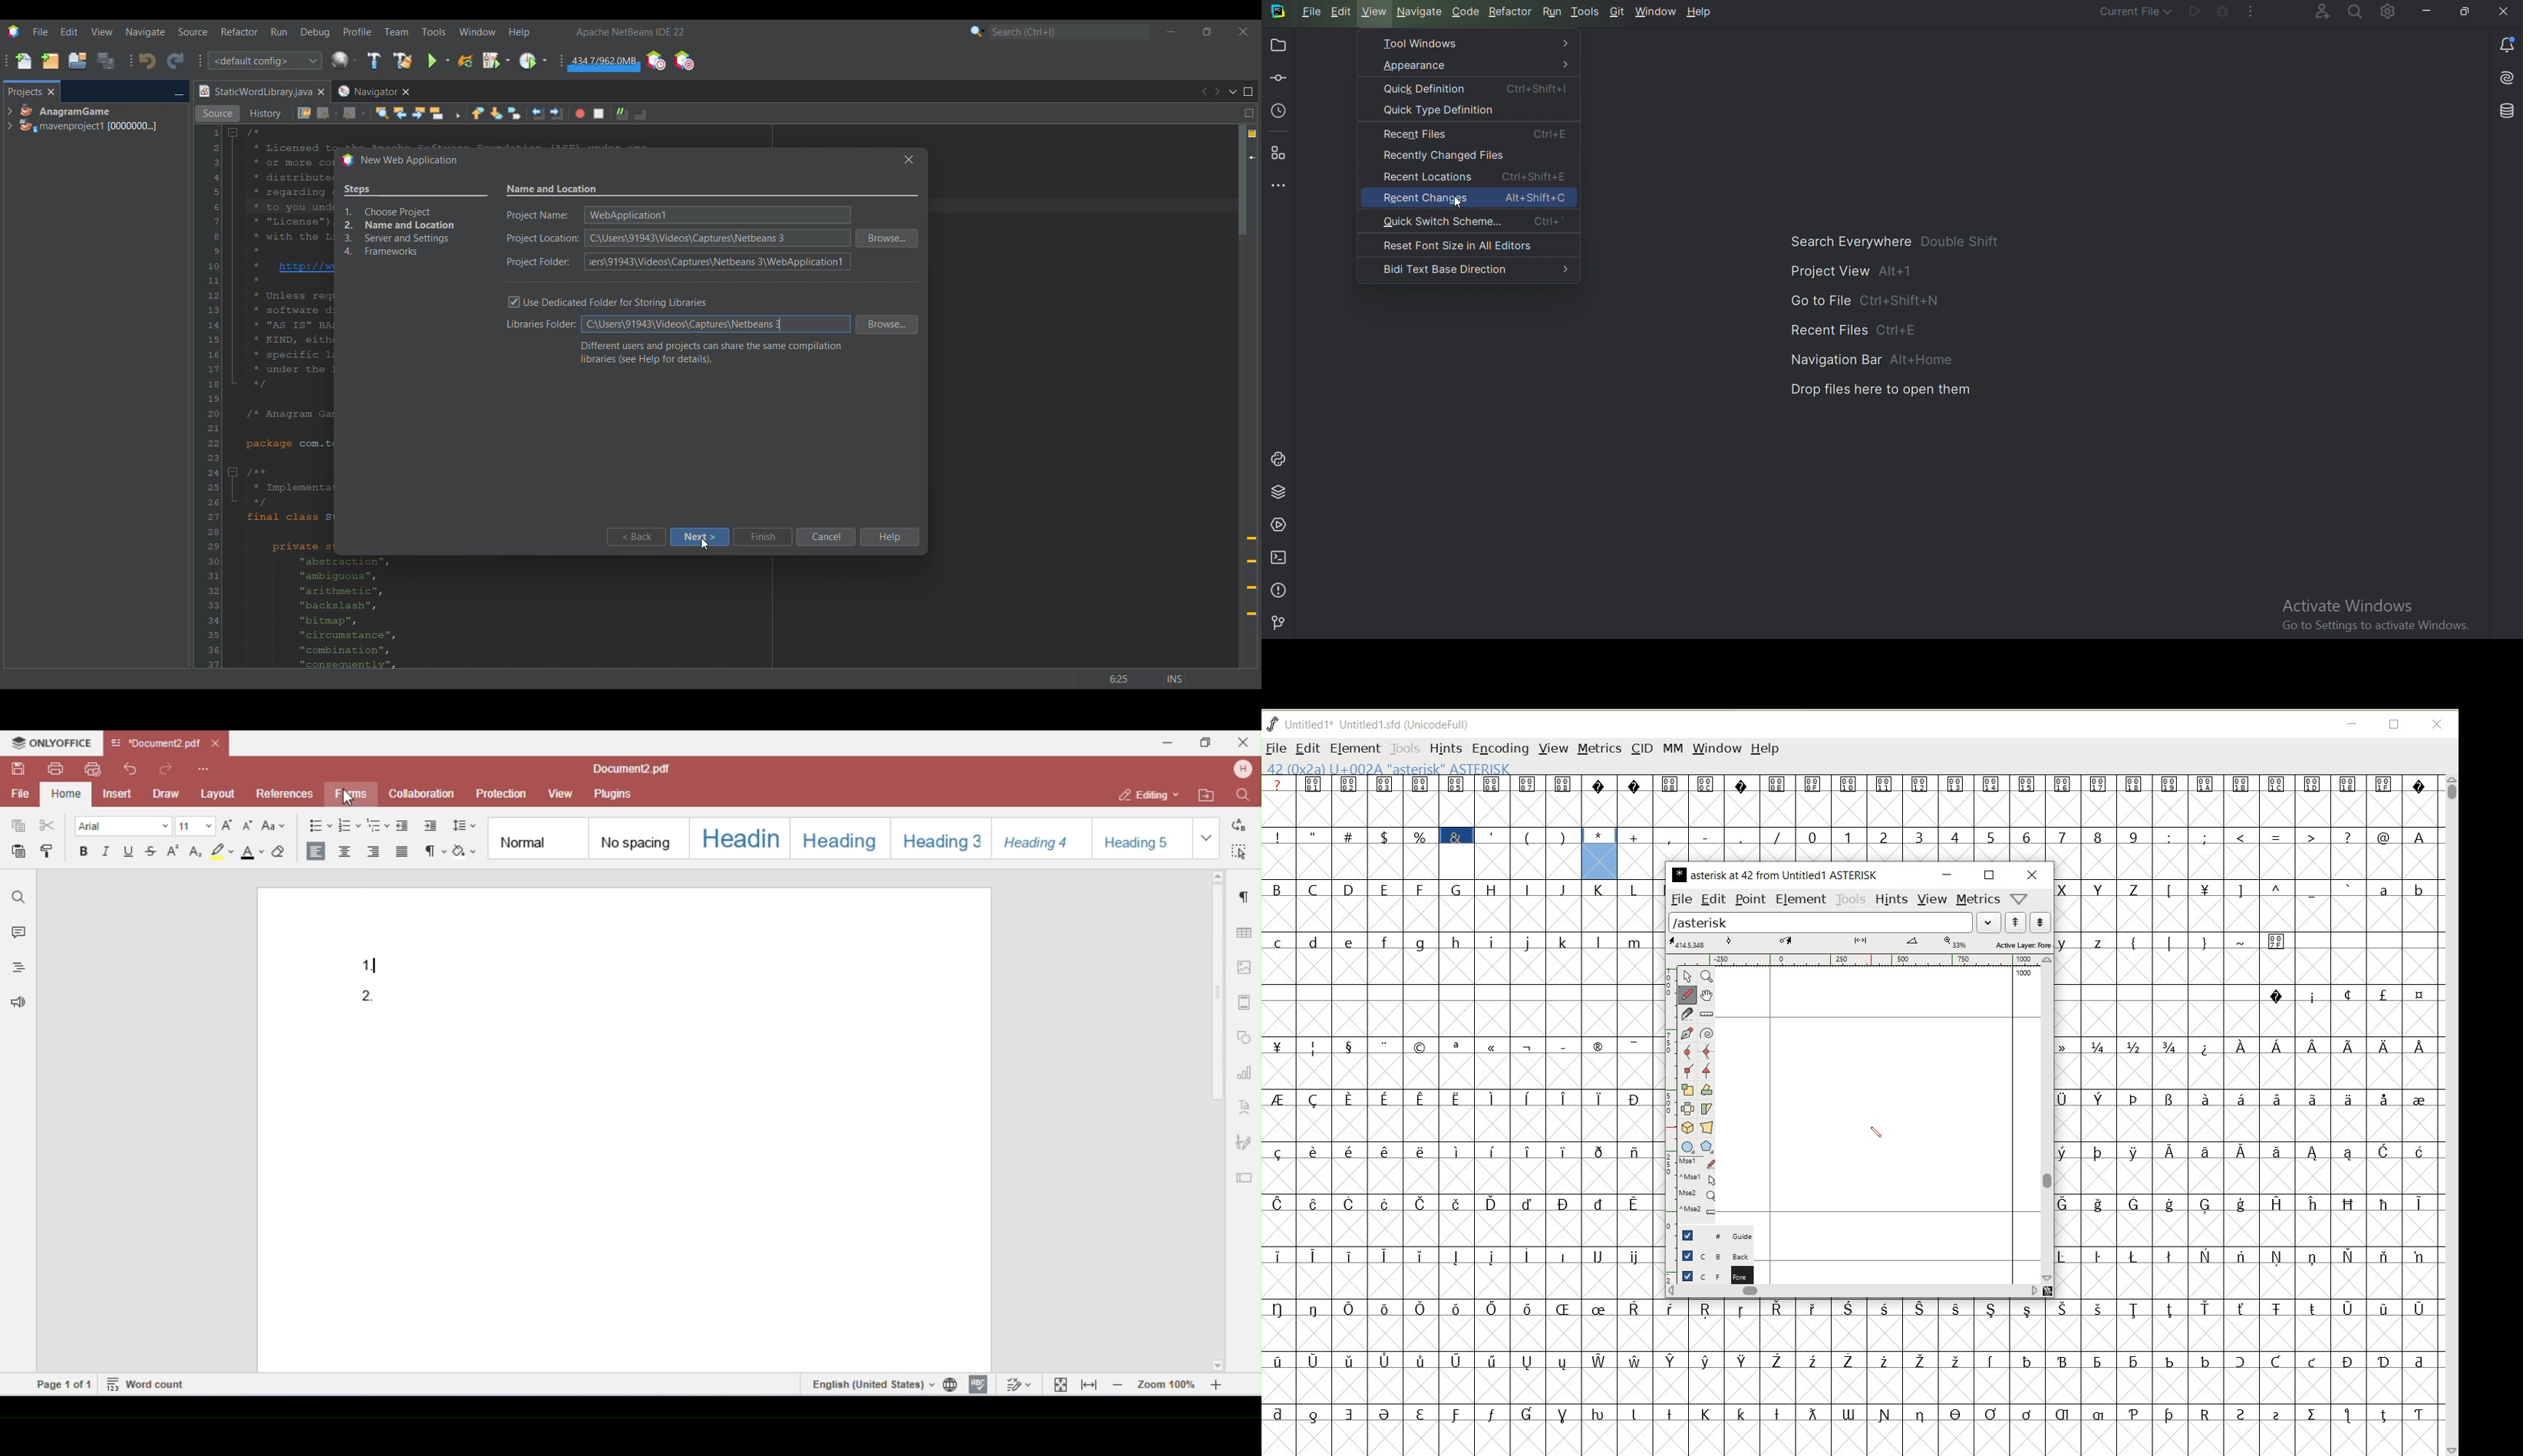 This screenshot has width=2548, height=1456. Describe the element at coordinates (1861, 1291) in the screenshot. I see `SCROLLBAR` at that location.